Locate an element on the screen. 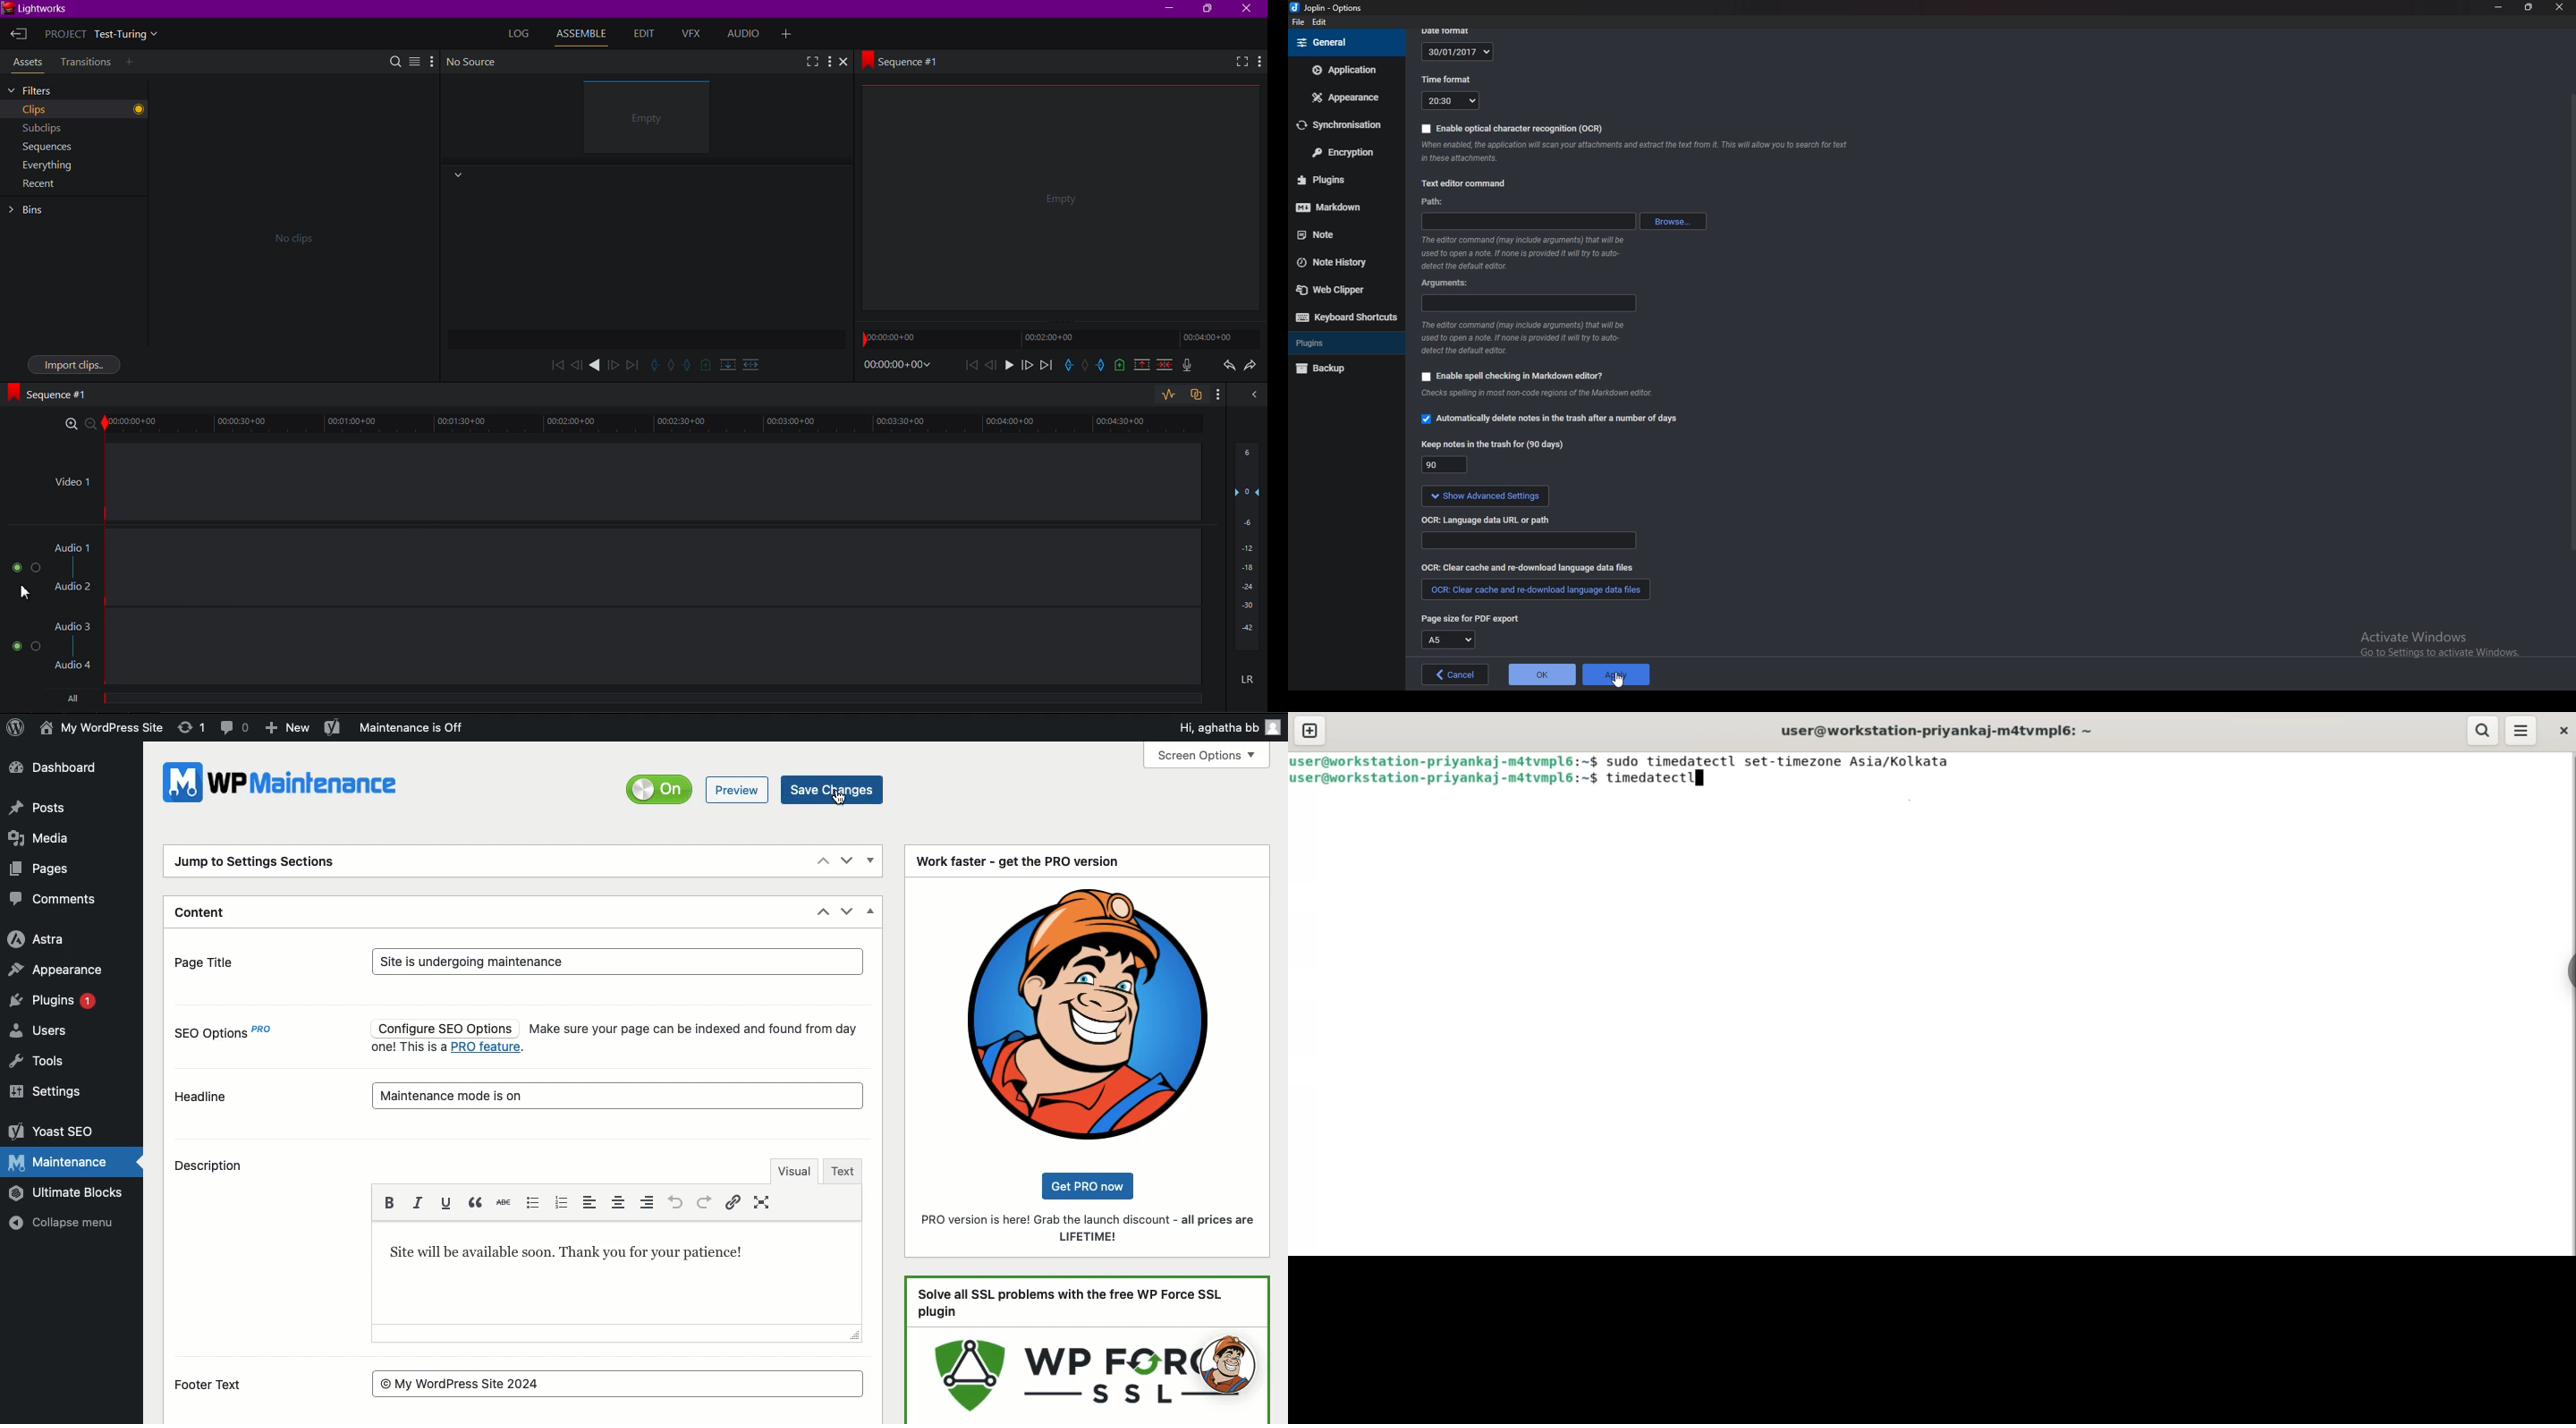 This screenshot has width=2576, height=1428. Break is located at coordinates (477, 1201).